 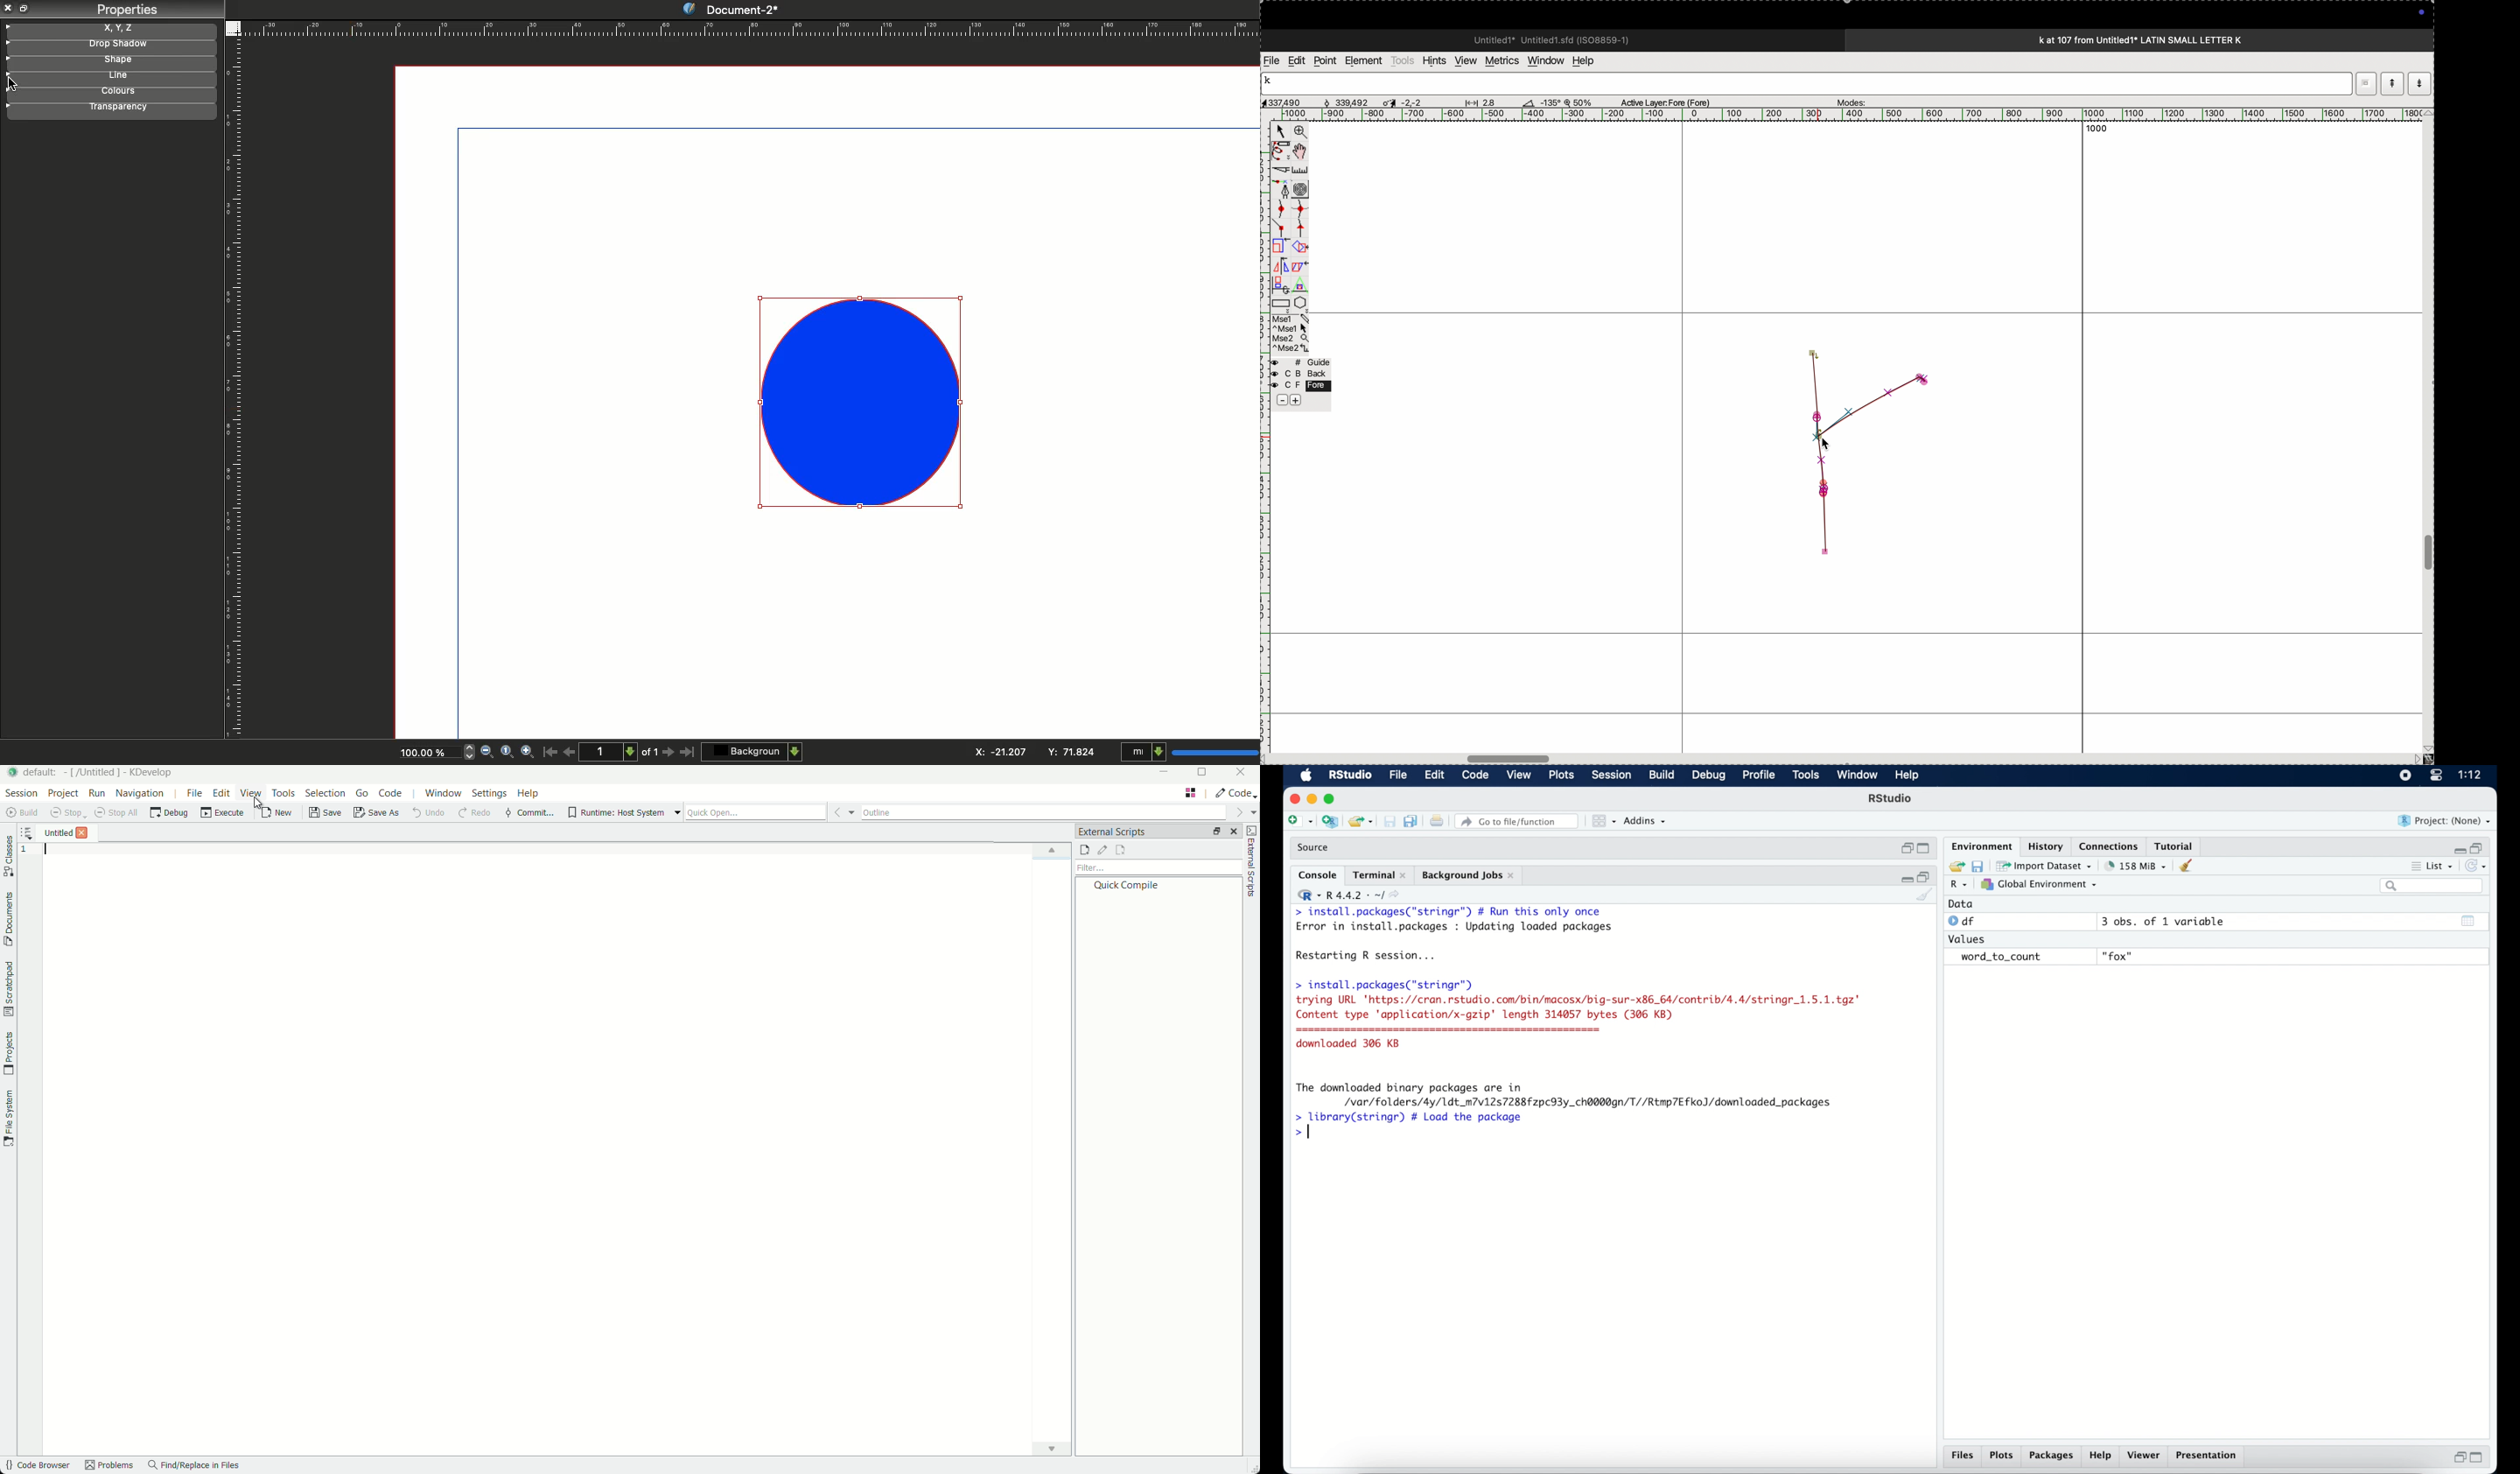 I want to click on Line, so click(x=107, y=77).